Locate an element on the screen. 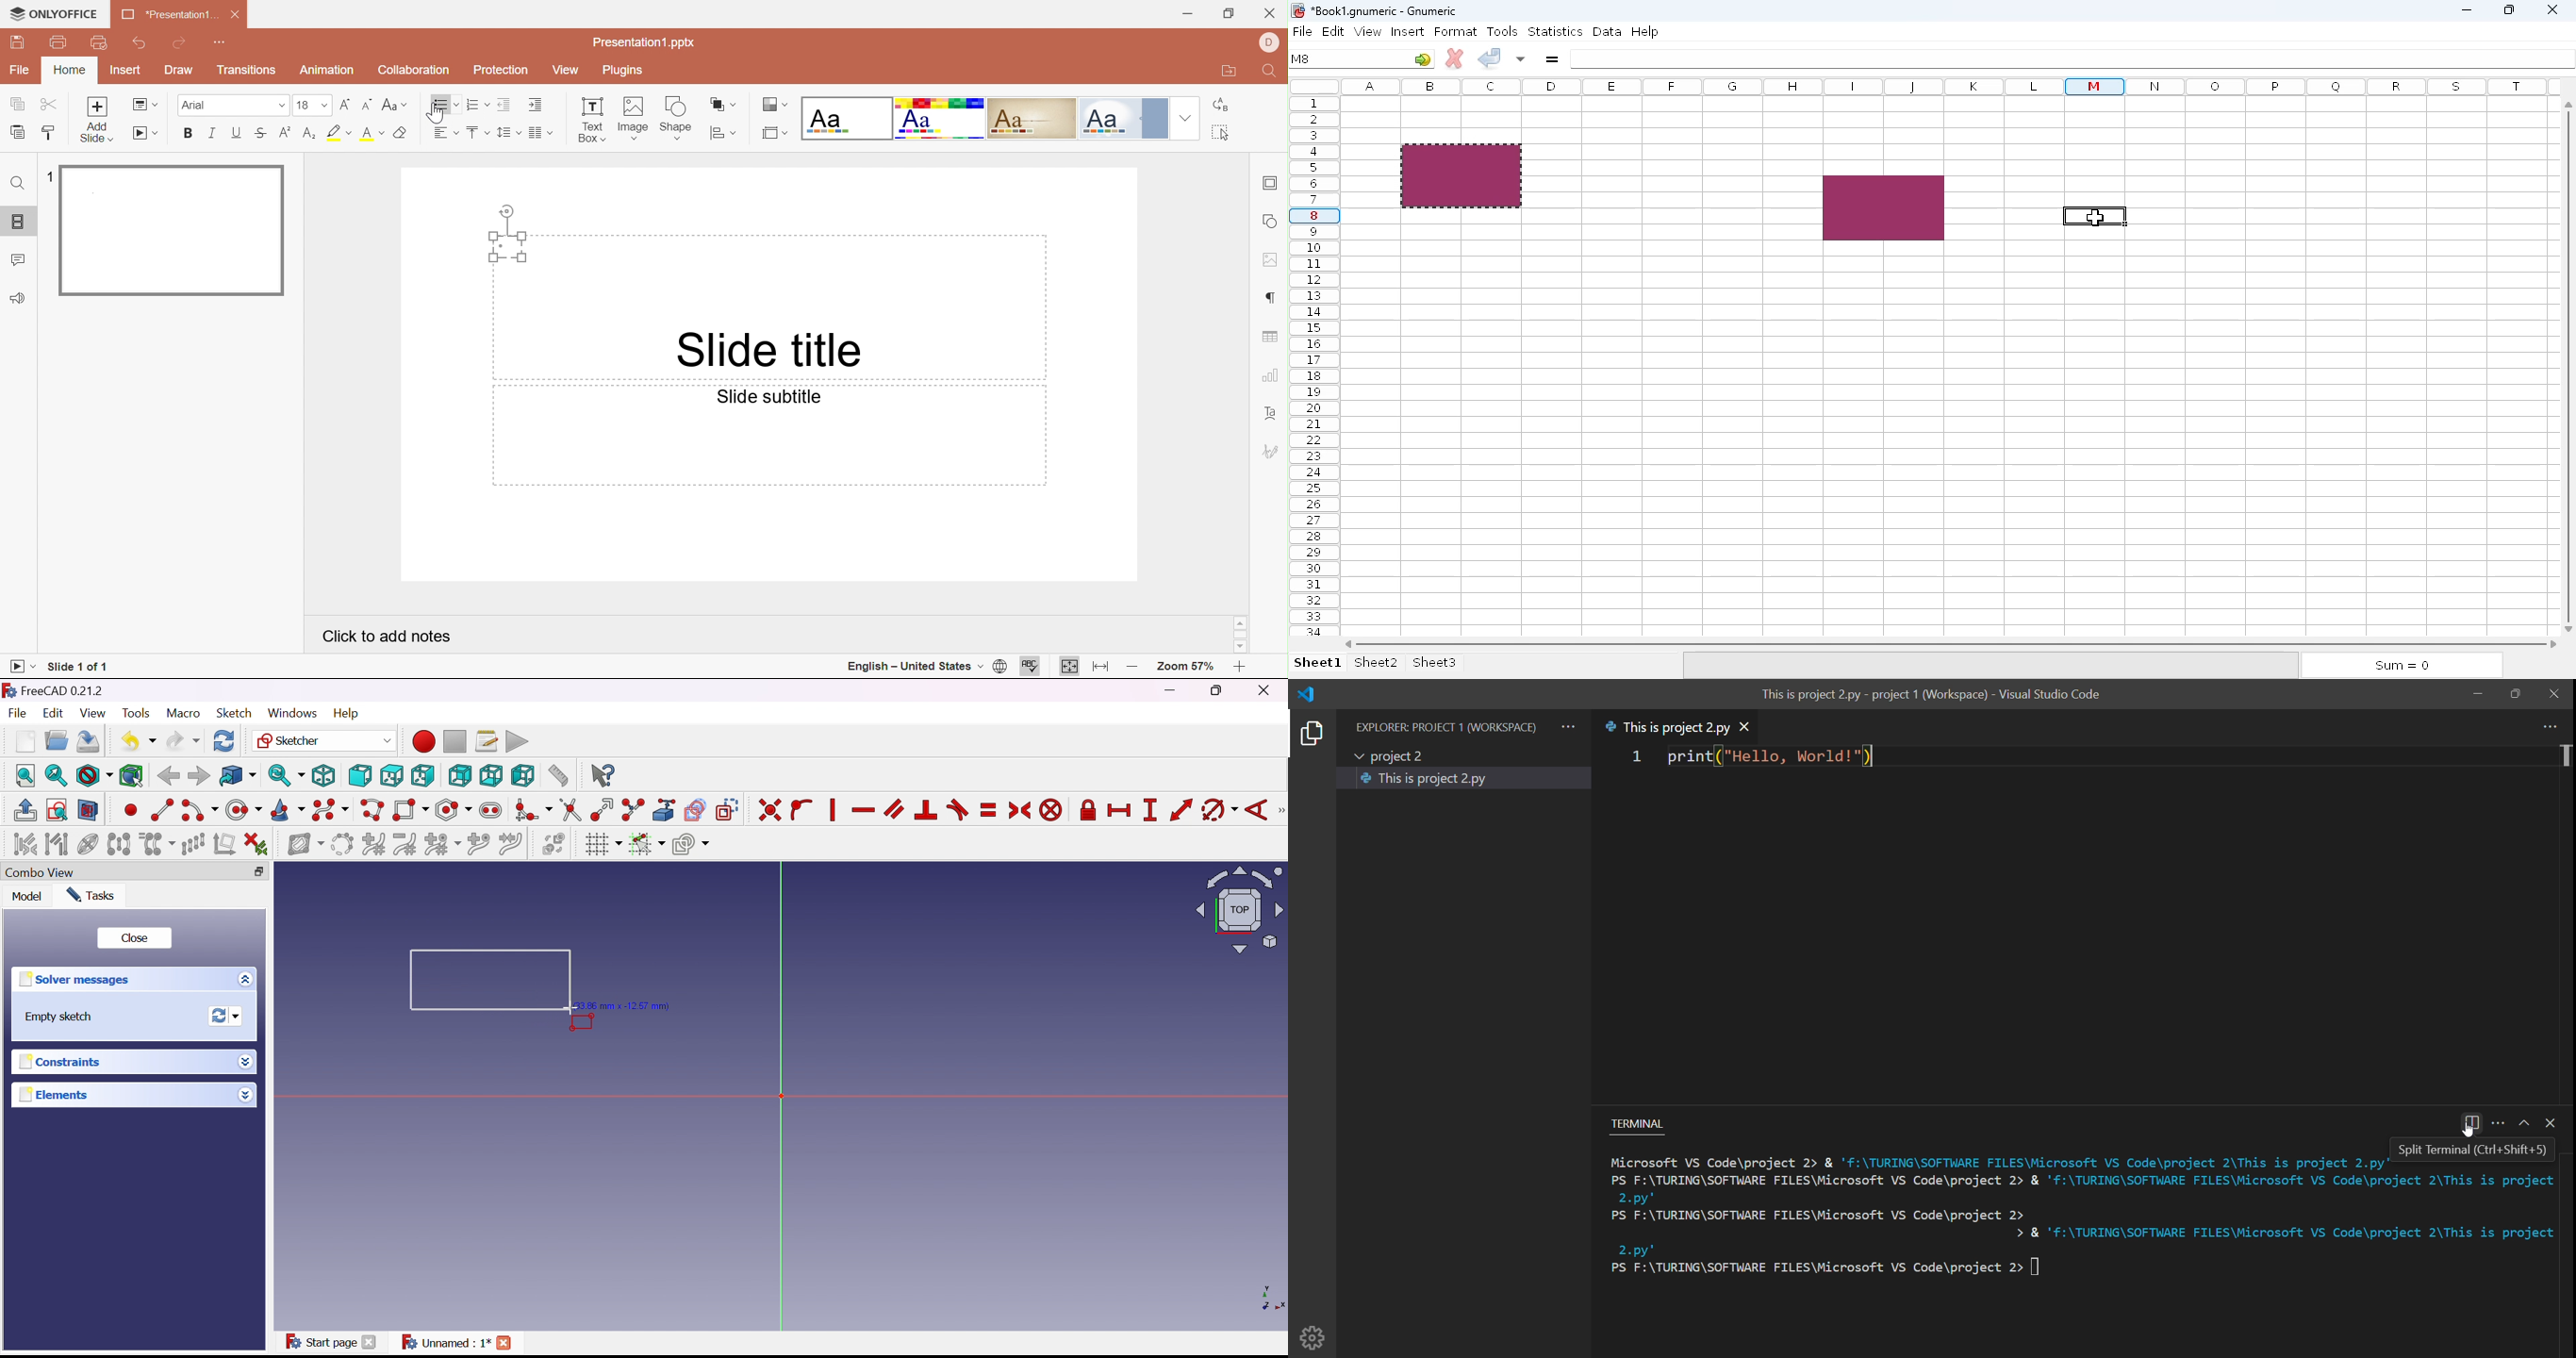 This screenshot has width=2576, height=1372. Constrain tangent is located at coordinates (957, 811).